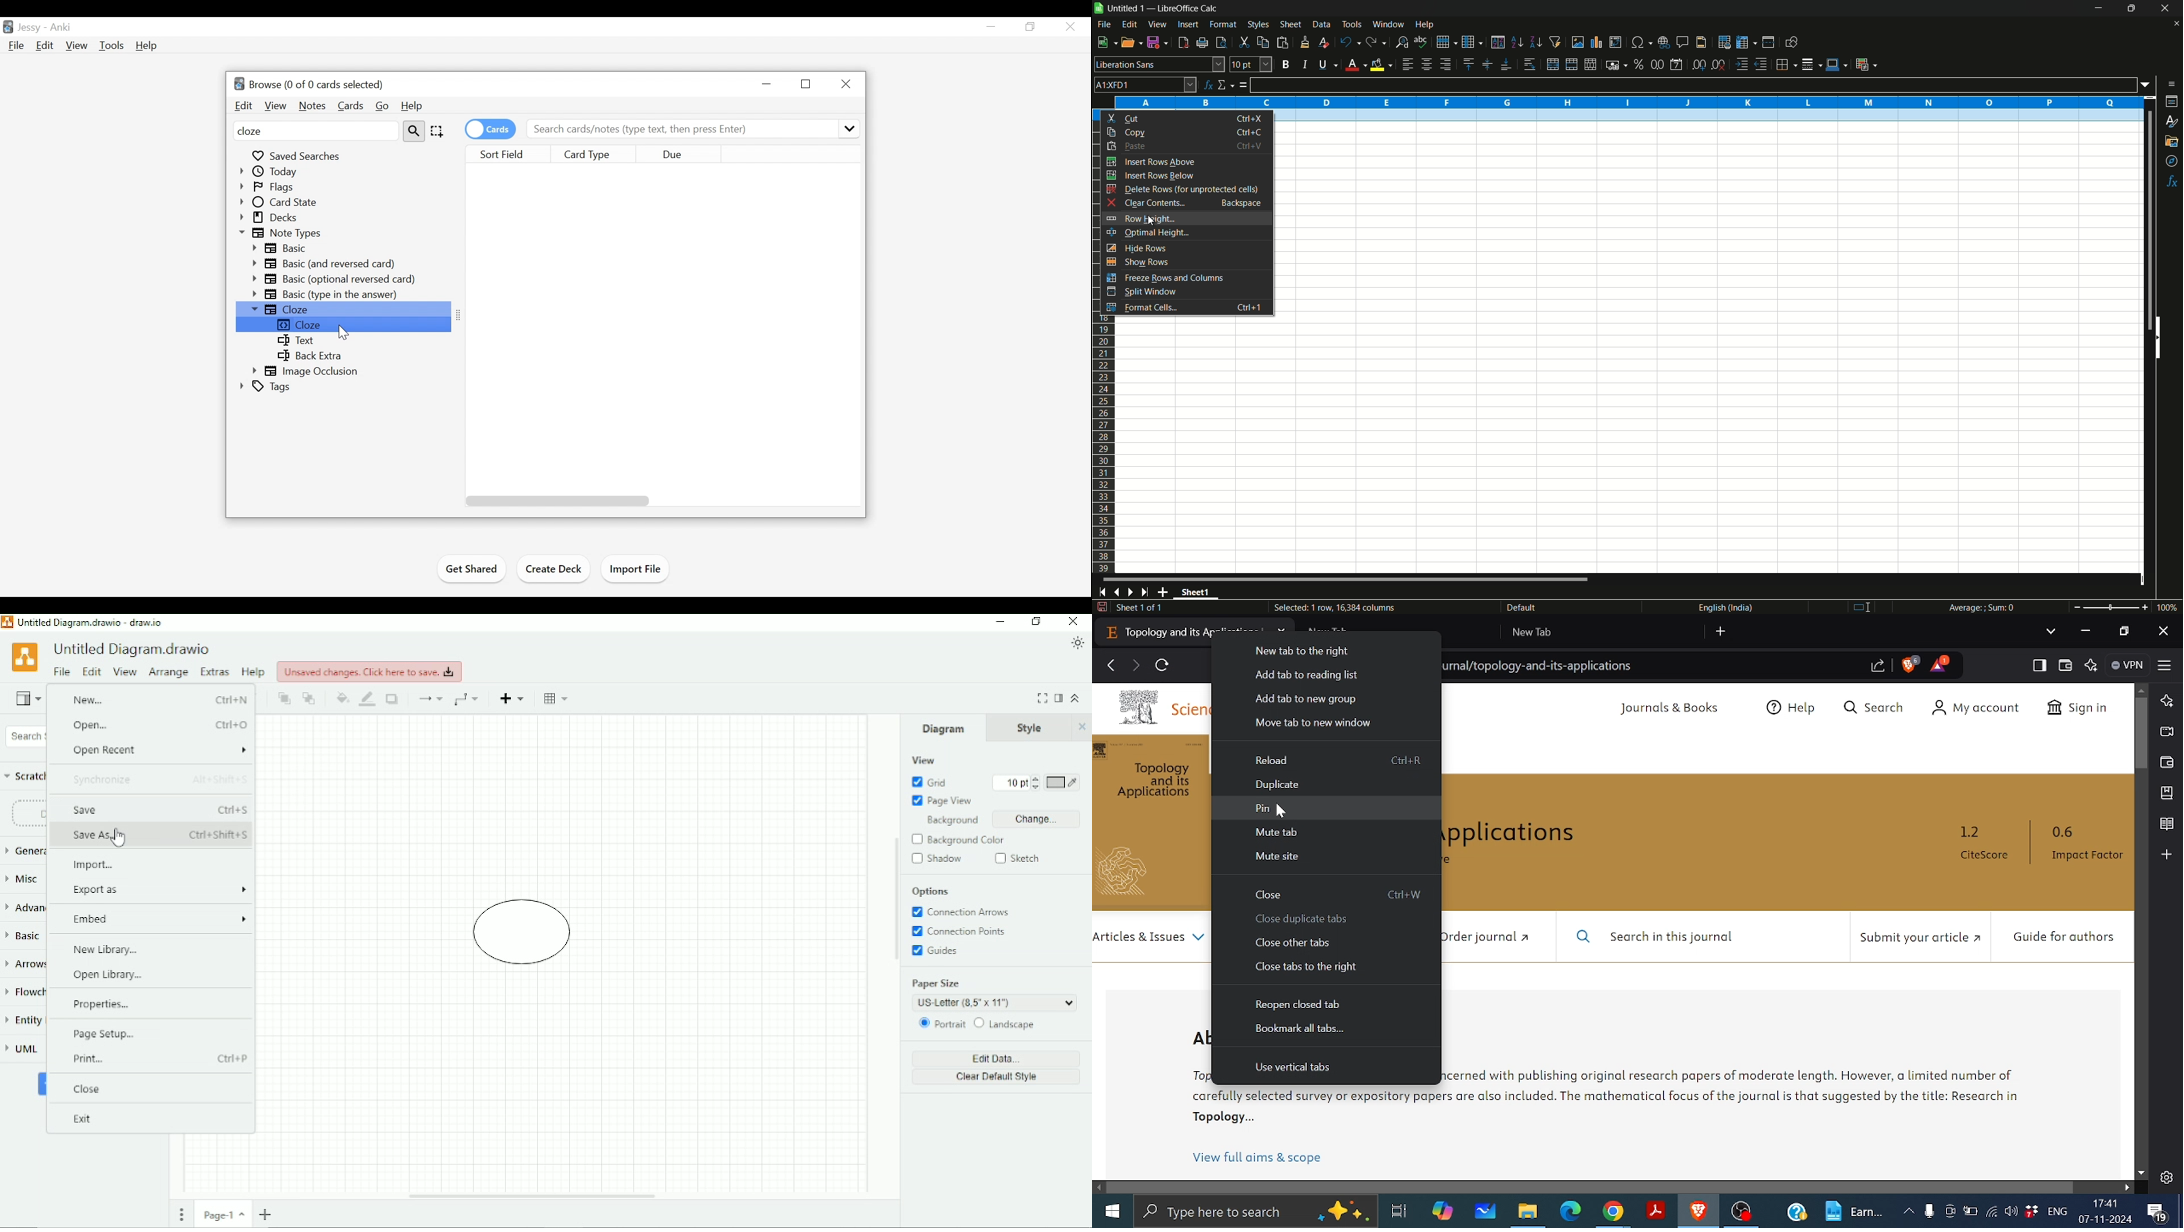  I want to click on insert rows above, so click(1186, 161).